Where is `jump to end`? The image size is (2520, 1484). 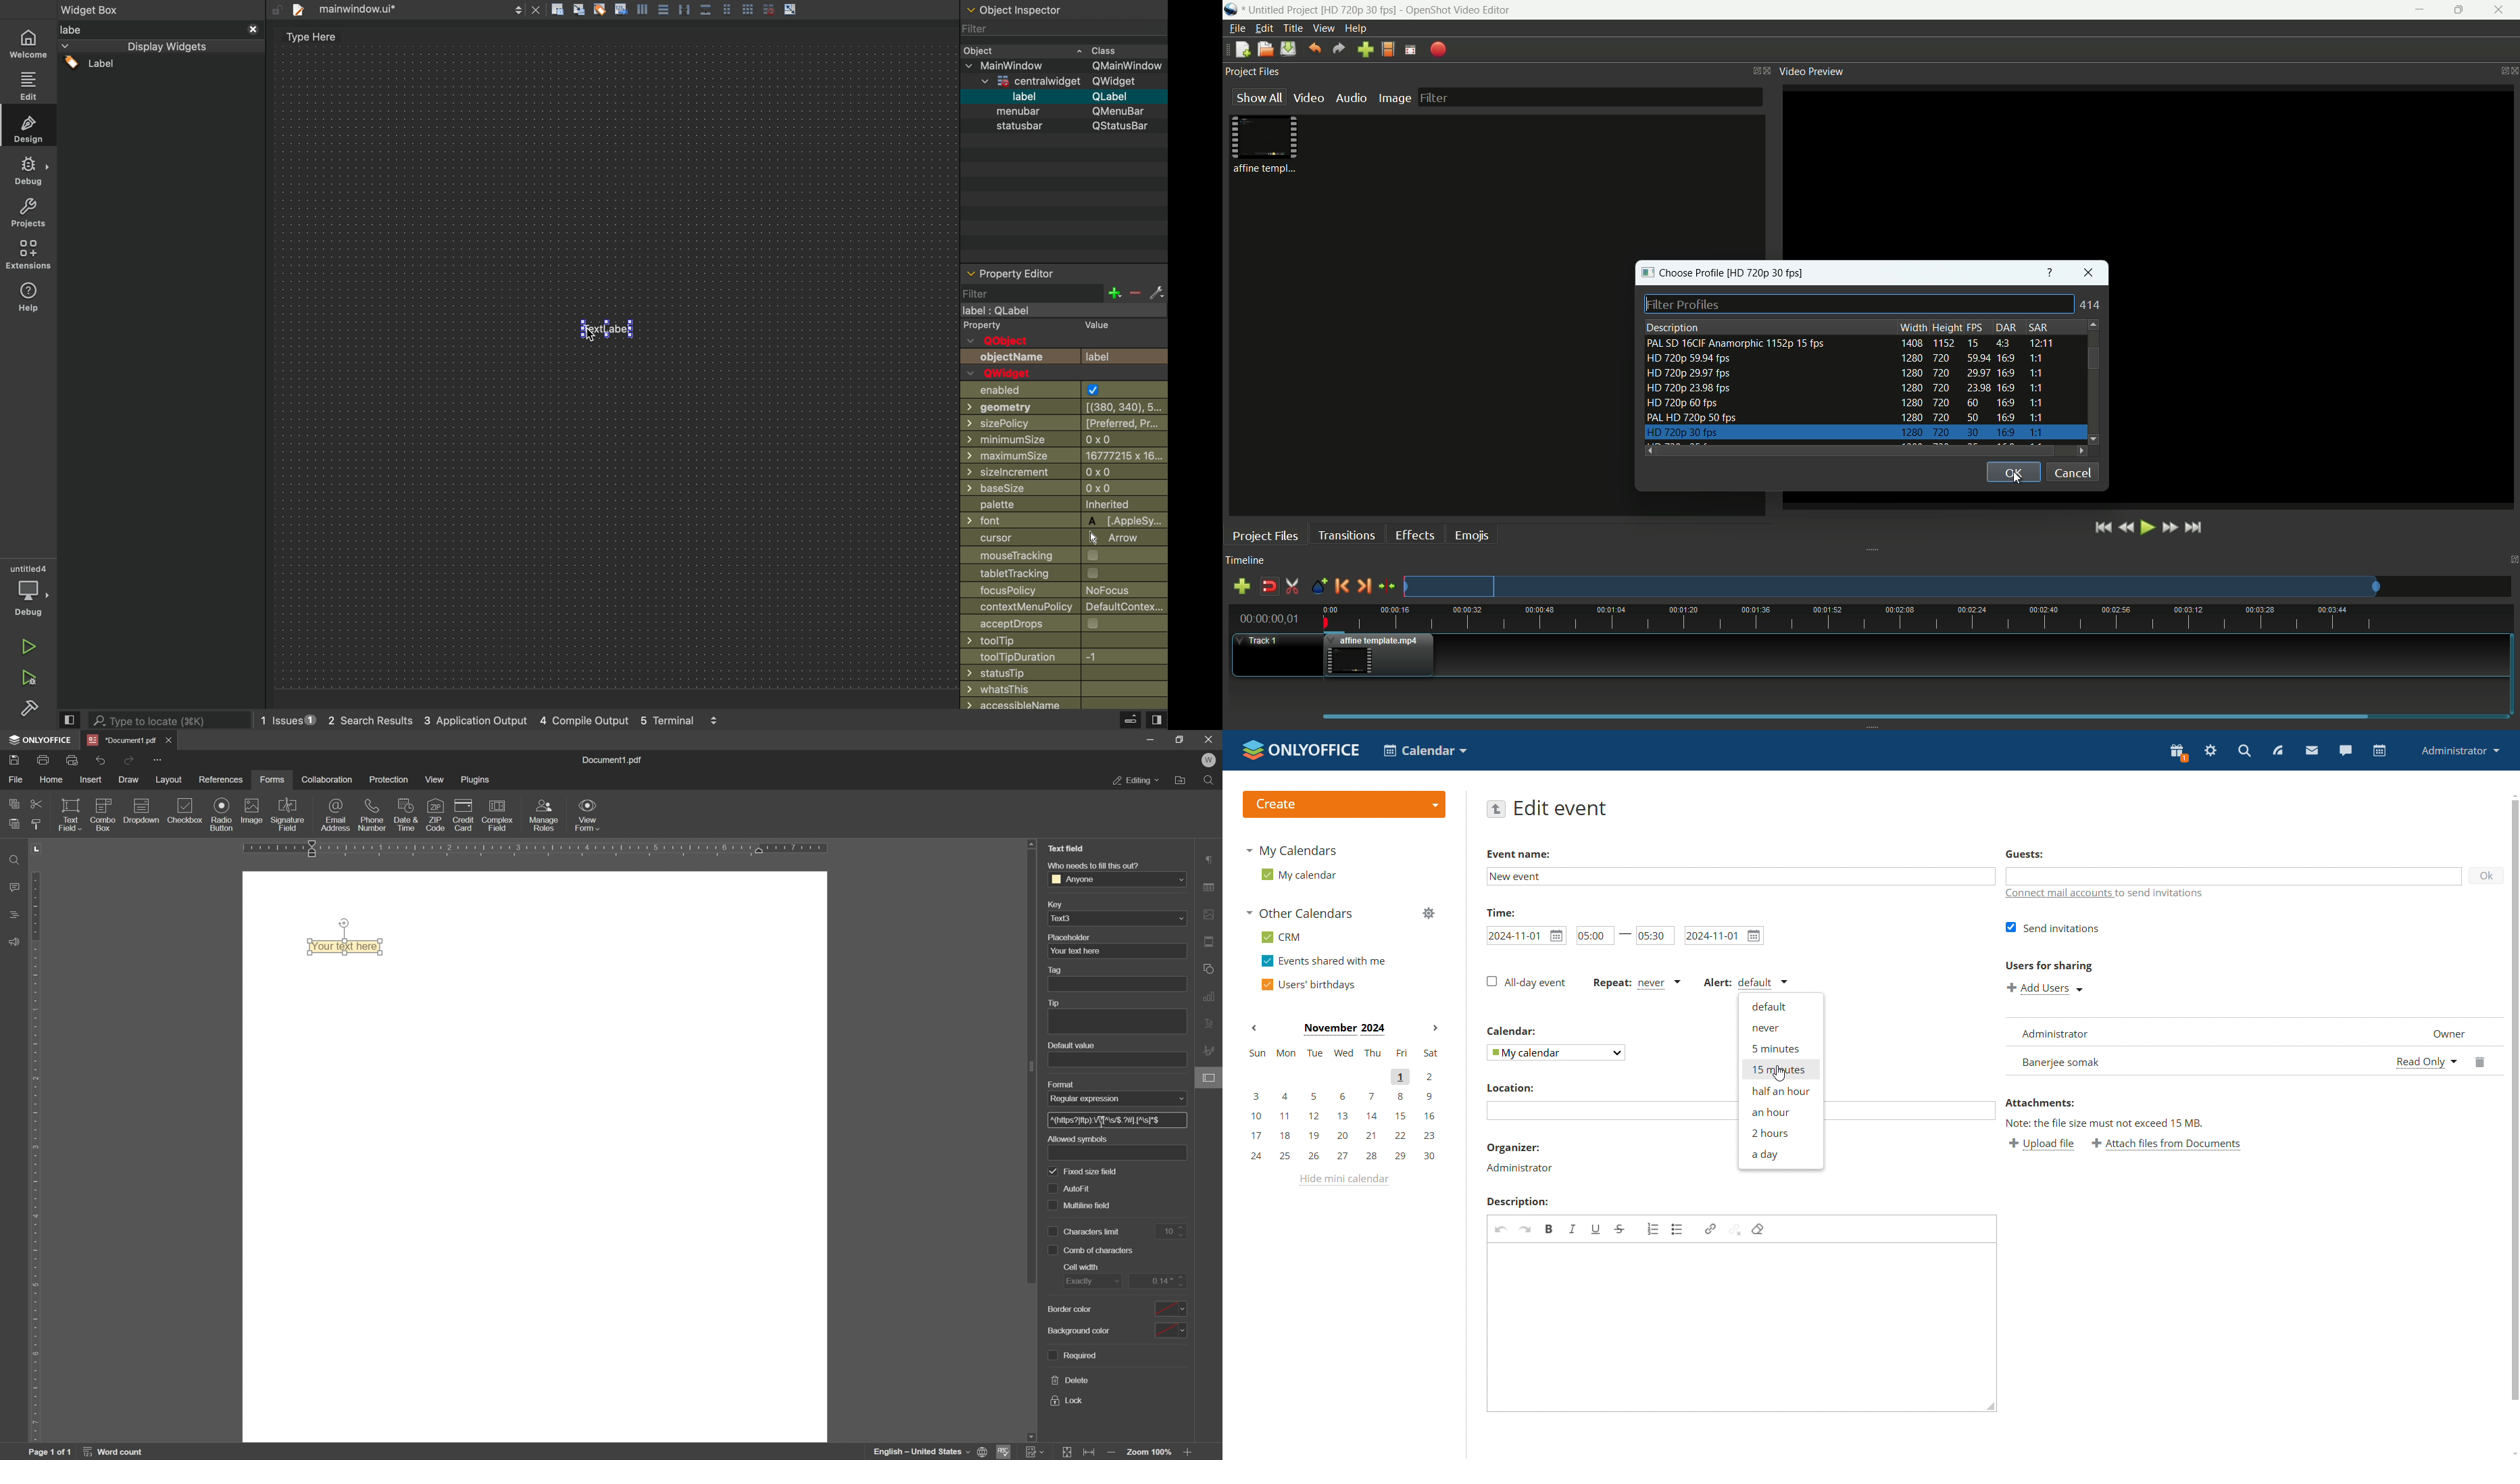
jump to end is located at coordinates (2196, 528).